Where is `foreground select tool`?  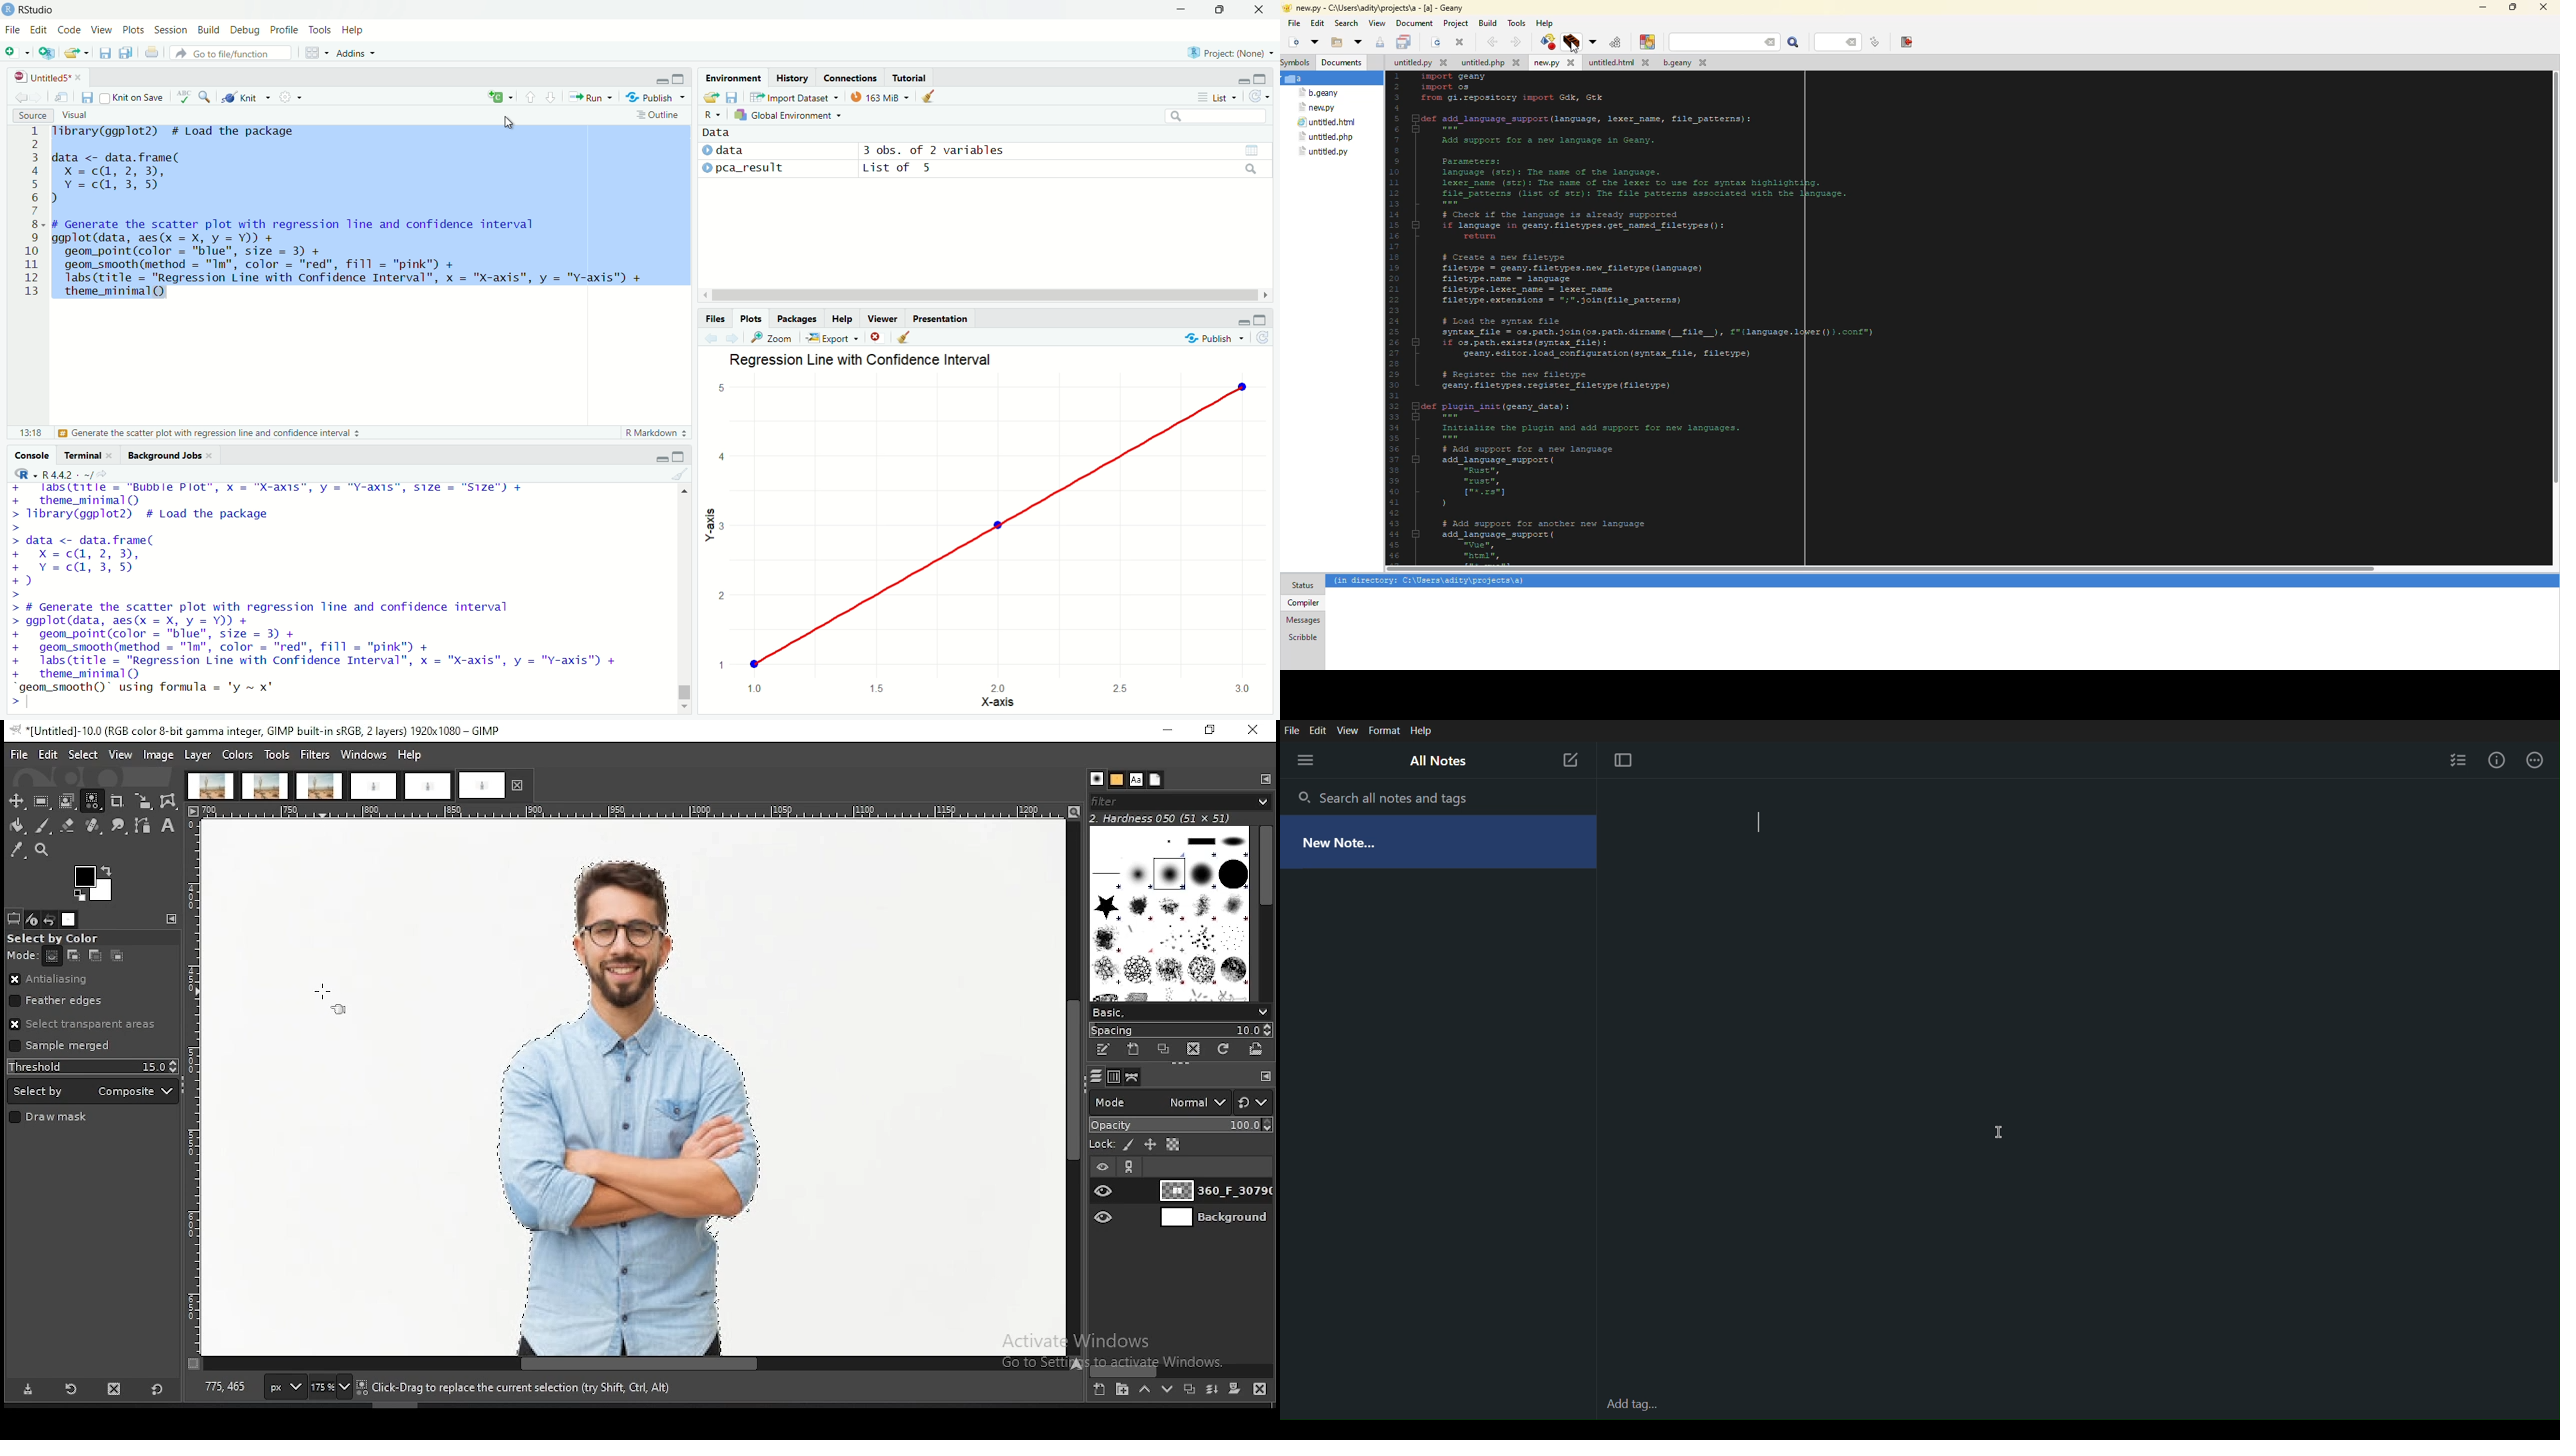
foreground select tool is located at coordinates (67, 801).